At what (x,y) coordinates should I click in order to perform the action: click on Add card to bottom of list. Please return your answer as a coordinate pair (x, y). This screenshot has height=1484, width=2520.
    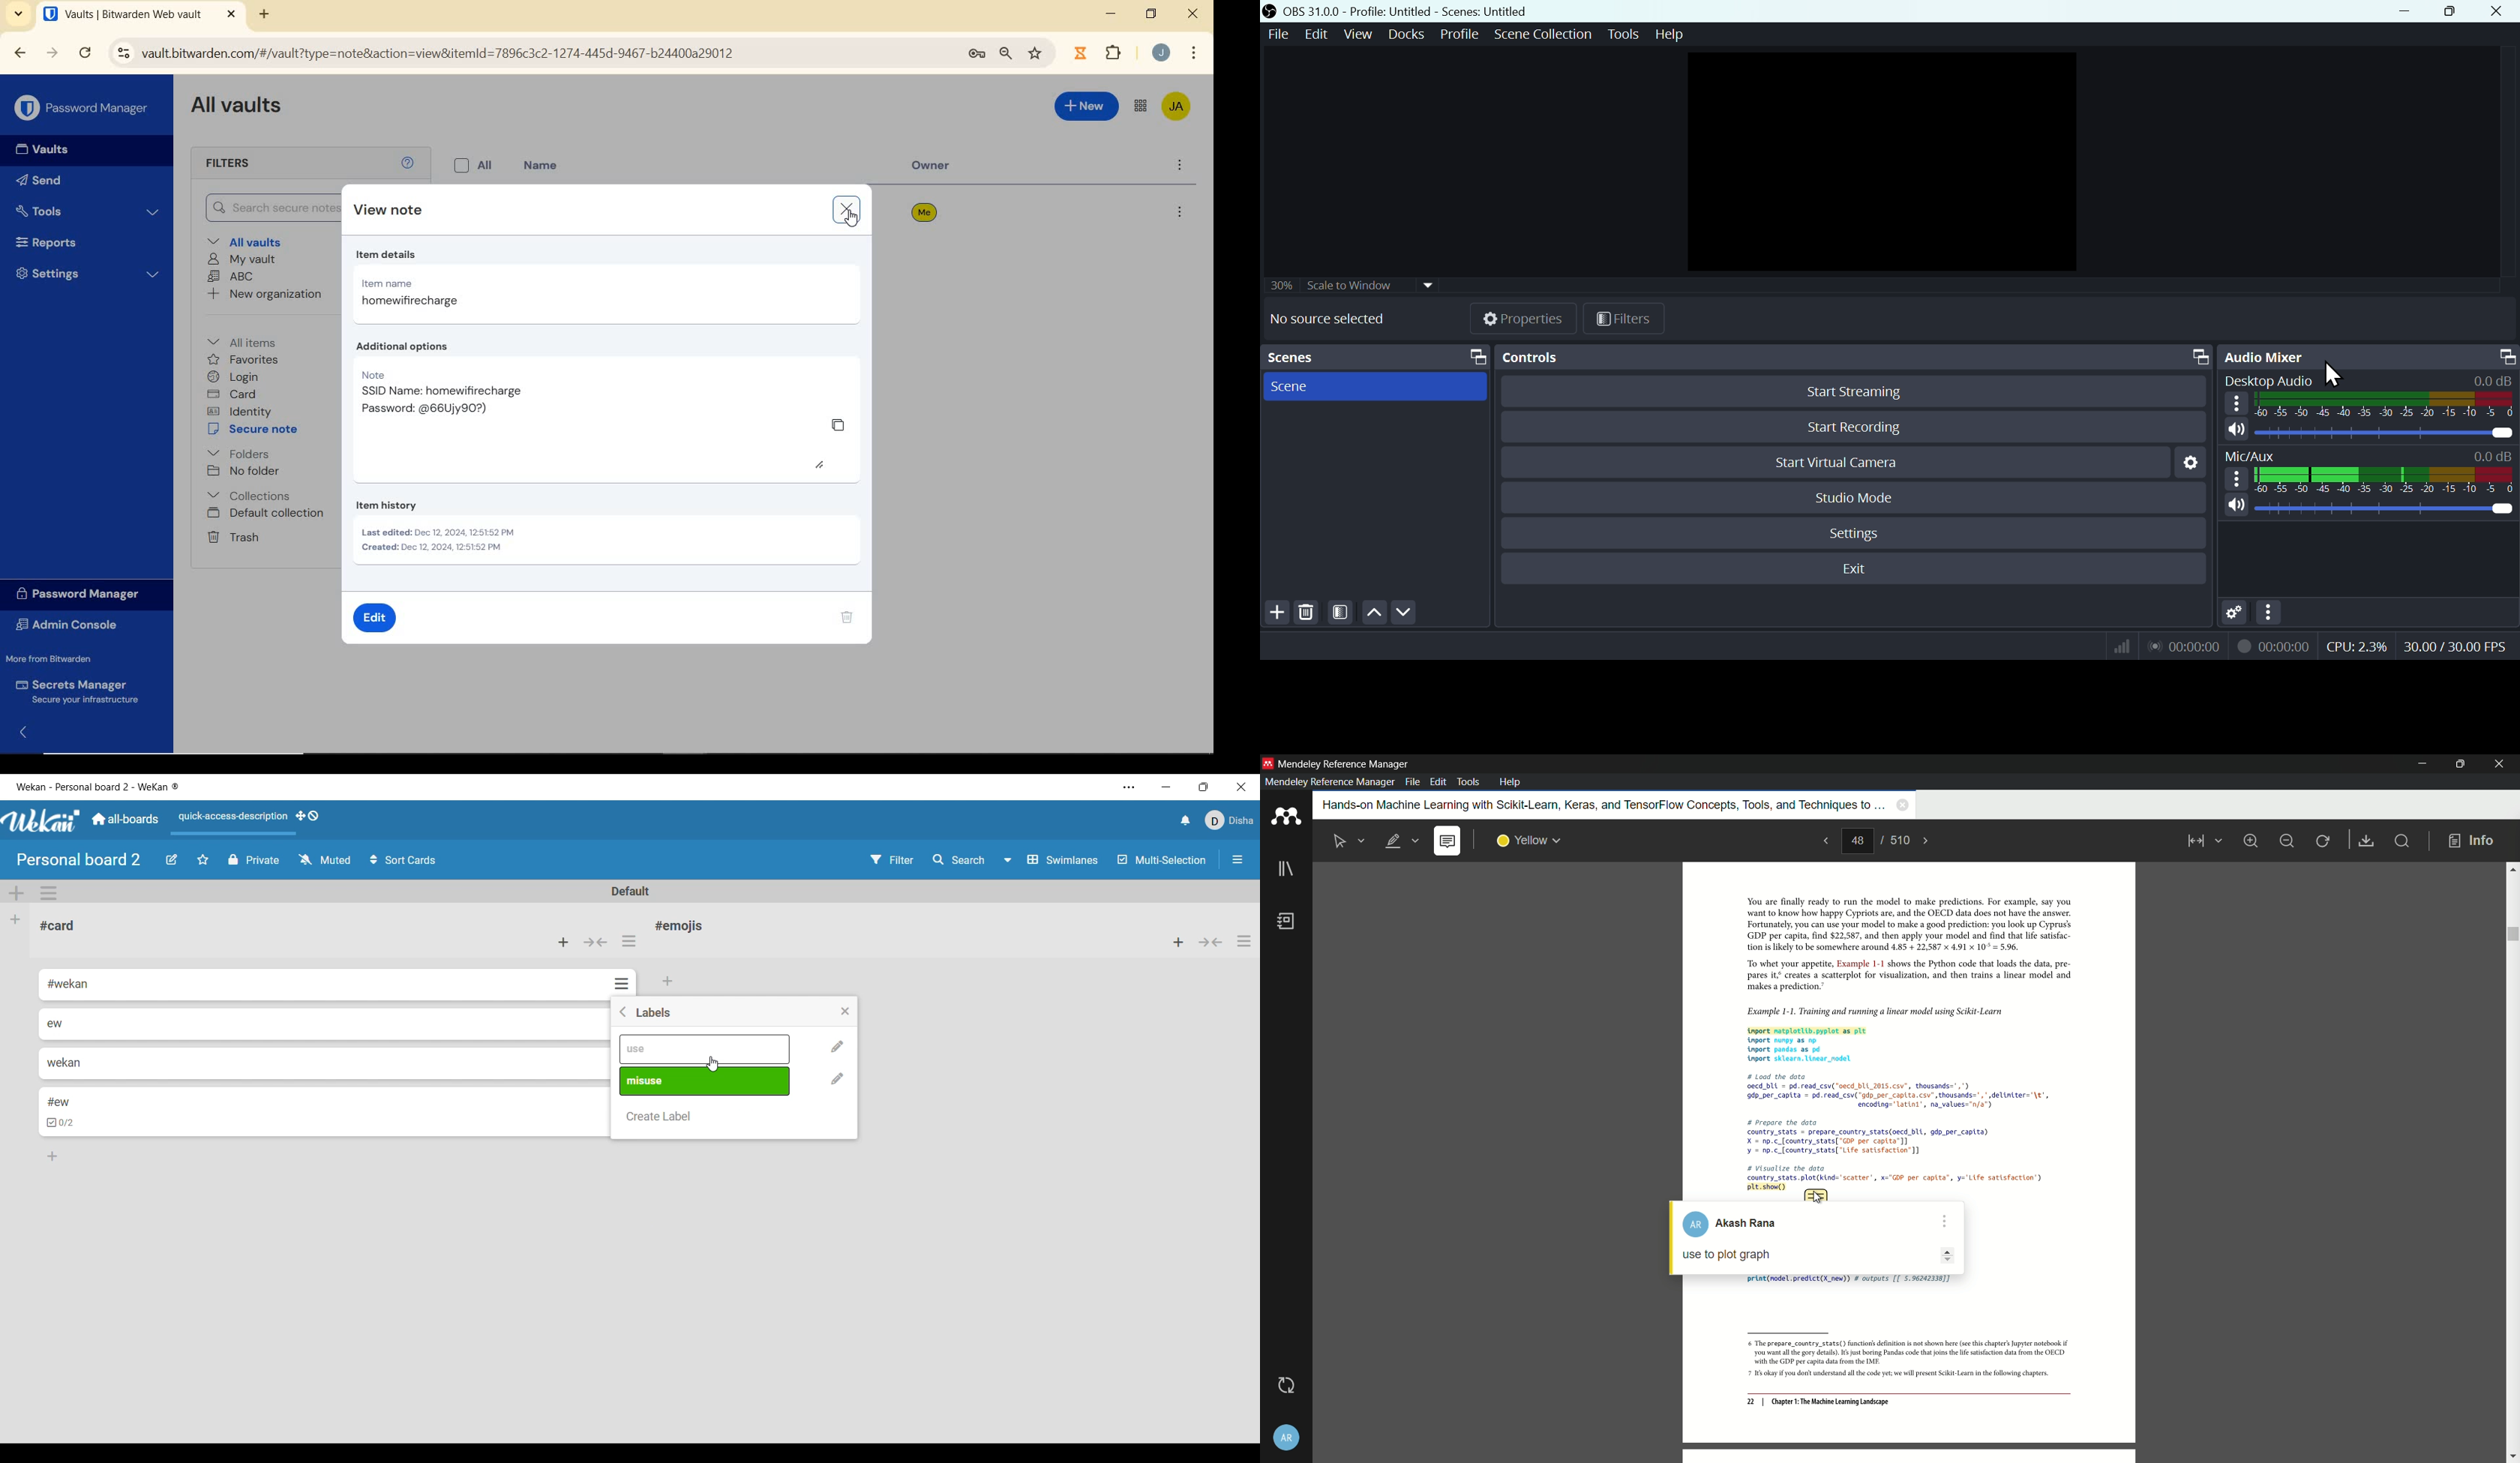
    Looking at the image, I should click on (669, 981).